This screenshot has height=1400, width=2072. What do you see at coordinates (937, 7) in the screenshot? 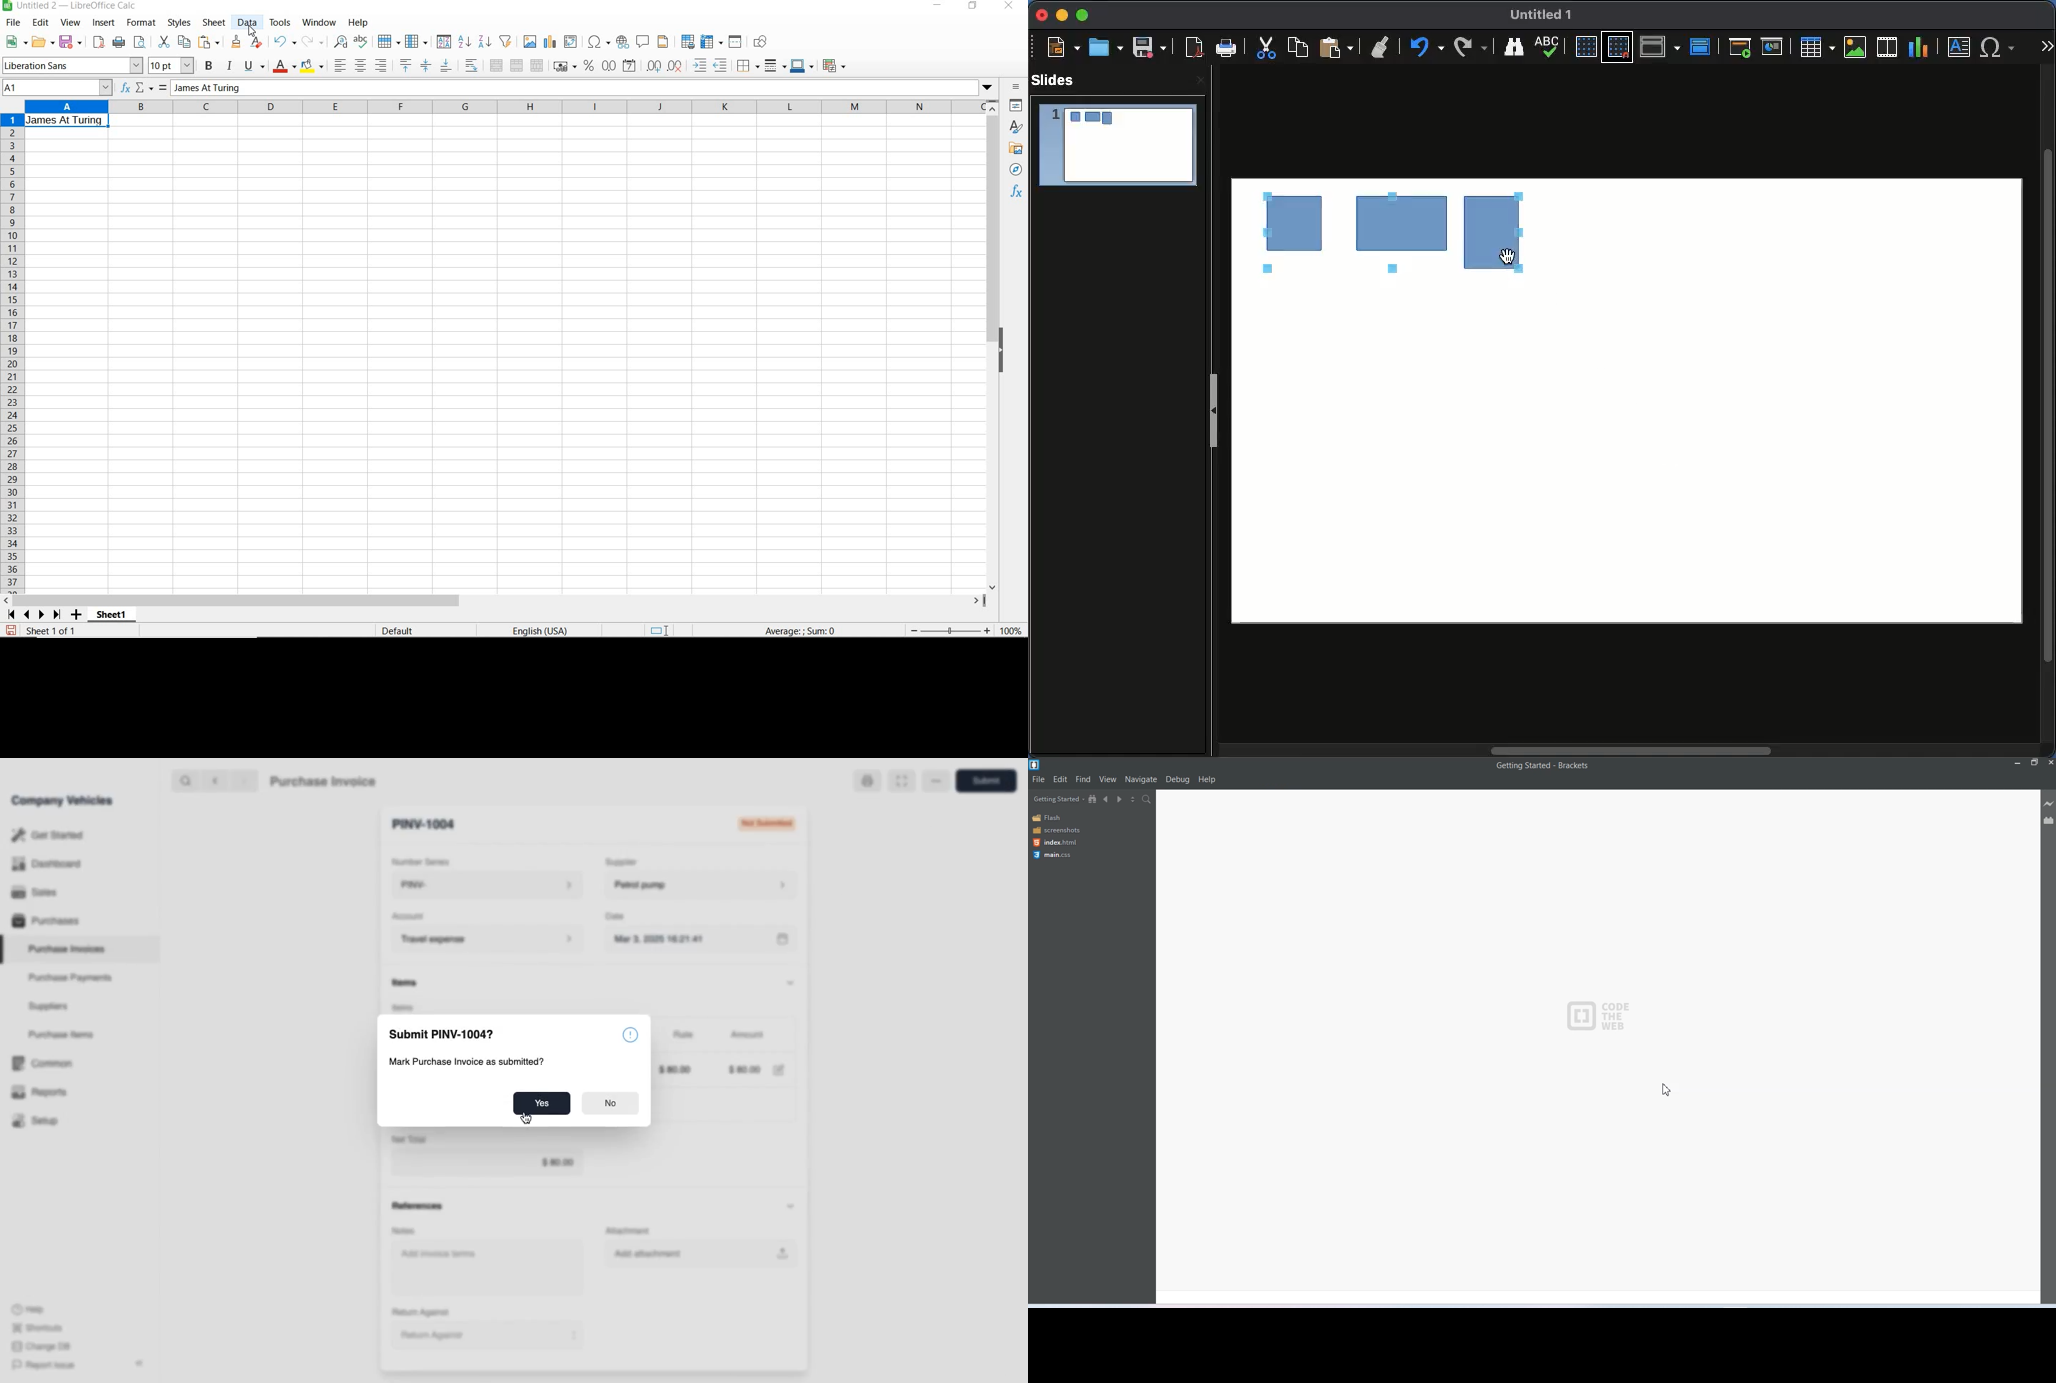
I see `minimize` at bounding box center [937, 7].